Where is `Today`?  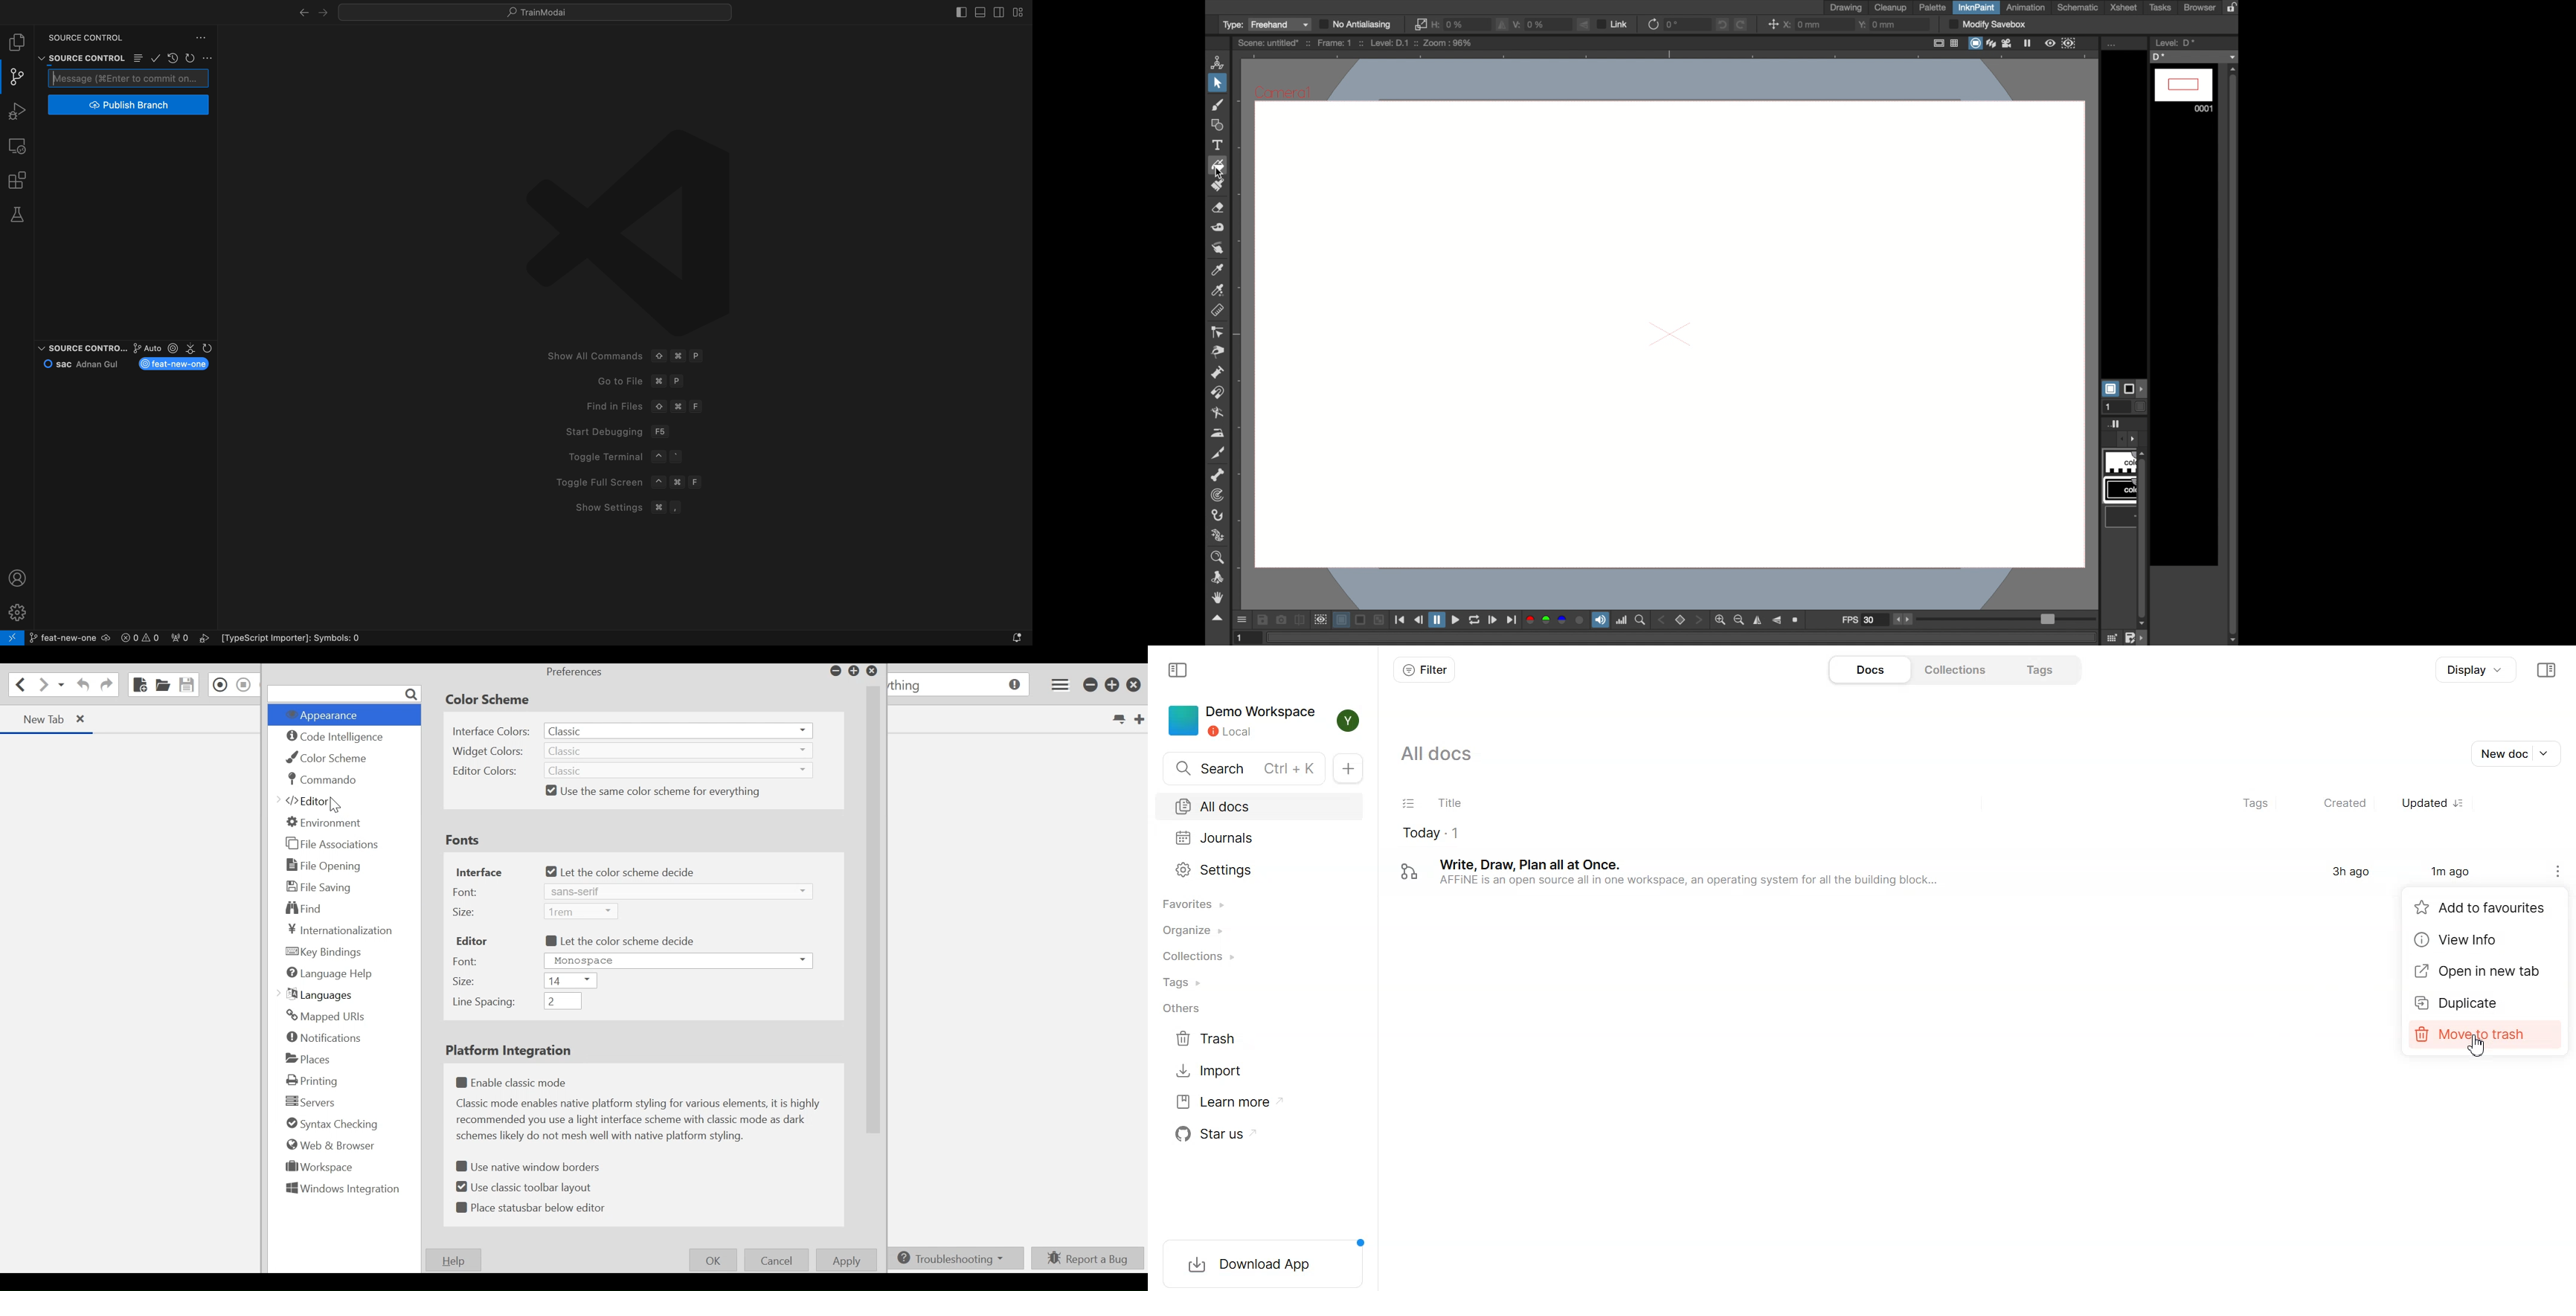
Today is located at coordinates (1725, 832).